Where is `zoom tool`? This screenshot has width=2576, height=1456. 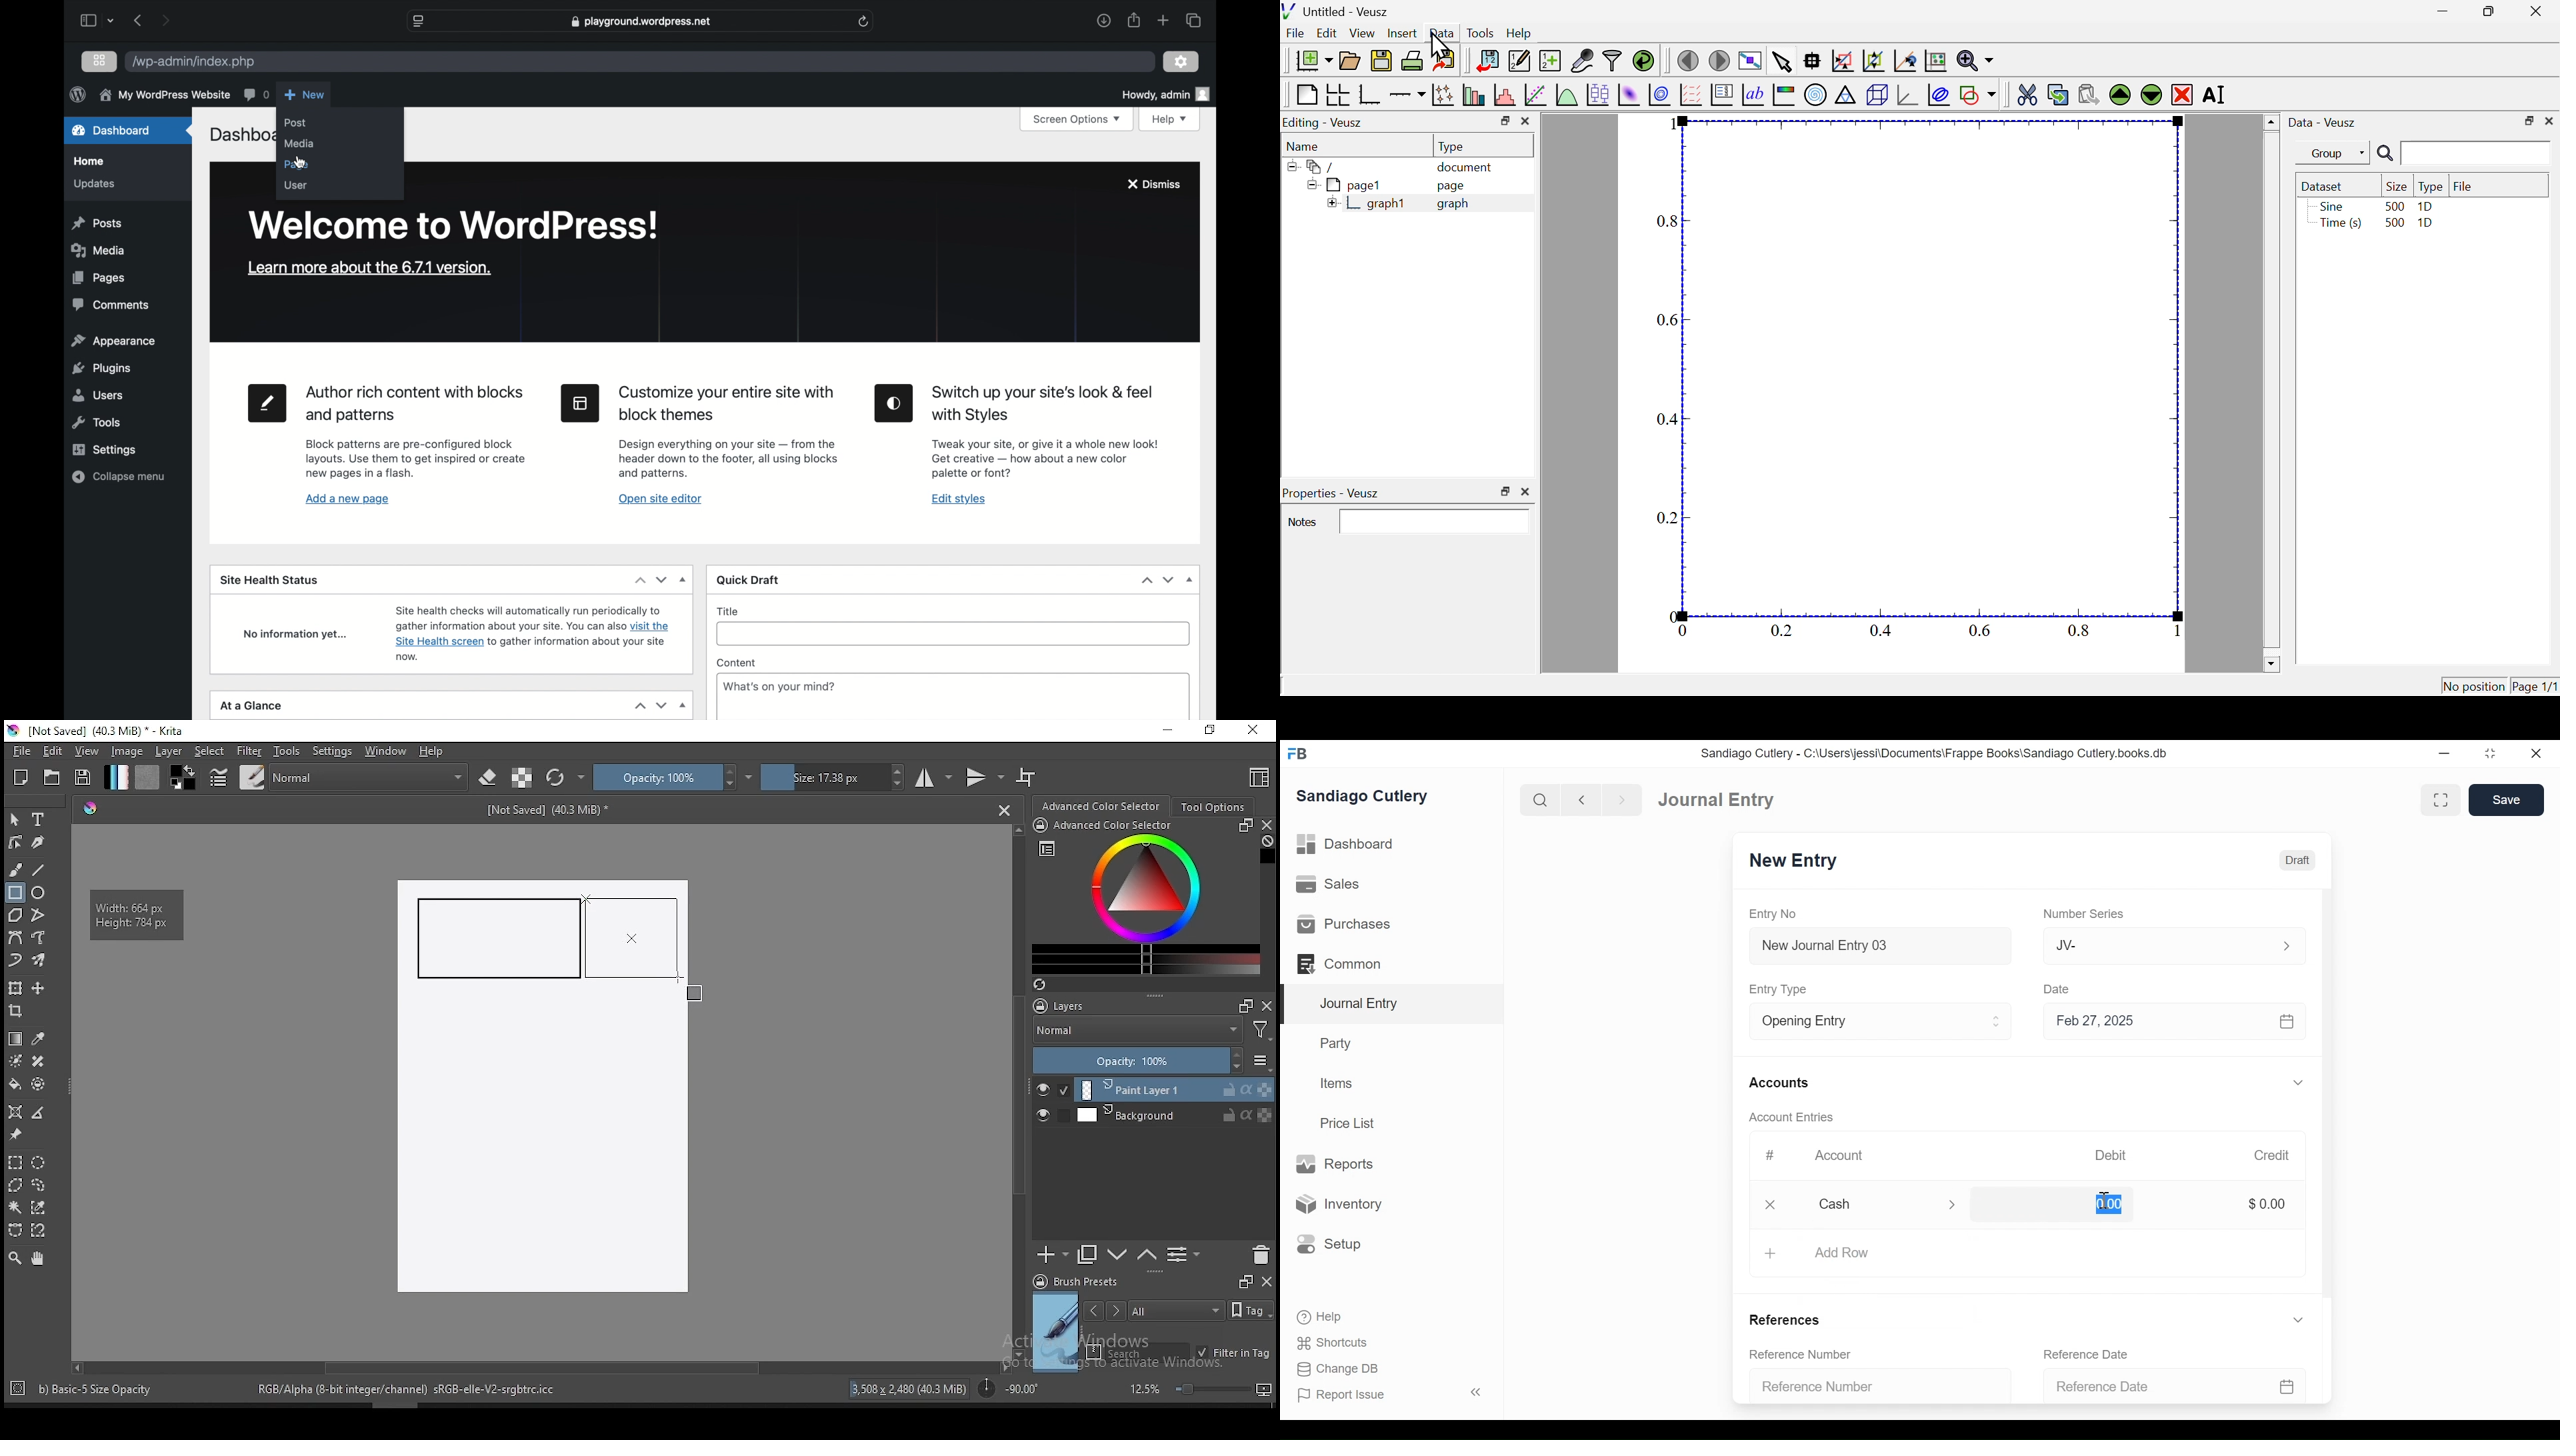
zoom tool is located at coordinates (15, 1257).